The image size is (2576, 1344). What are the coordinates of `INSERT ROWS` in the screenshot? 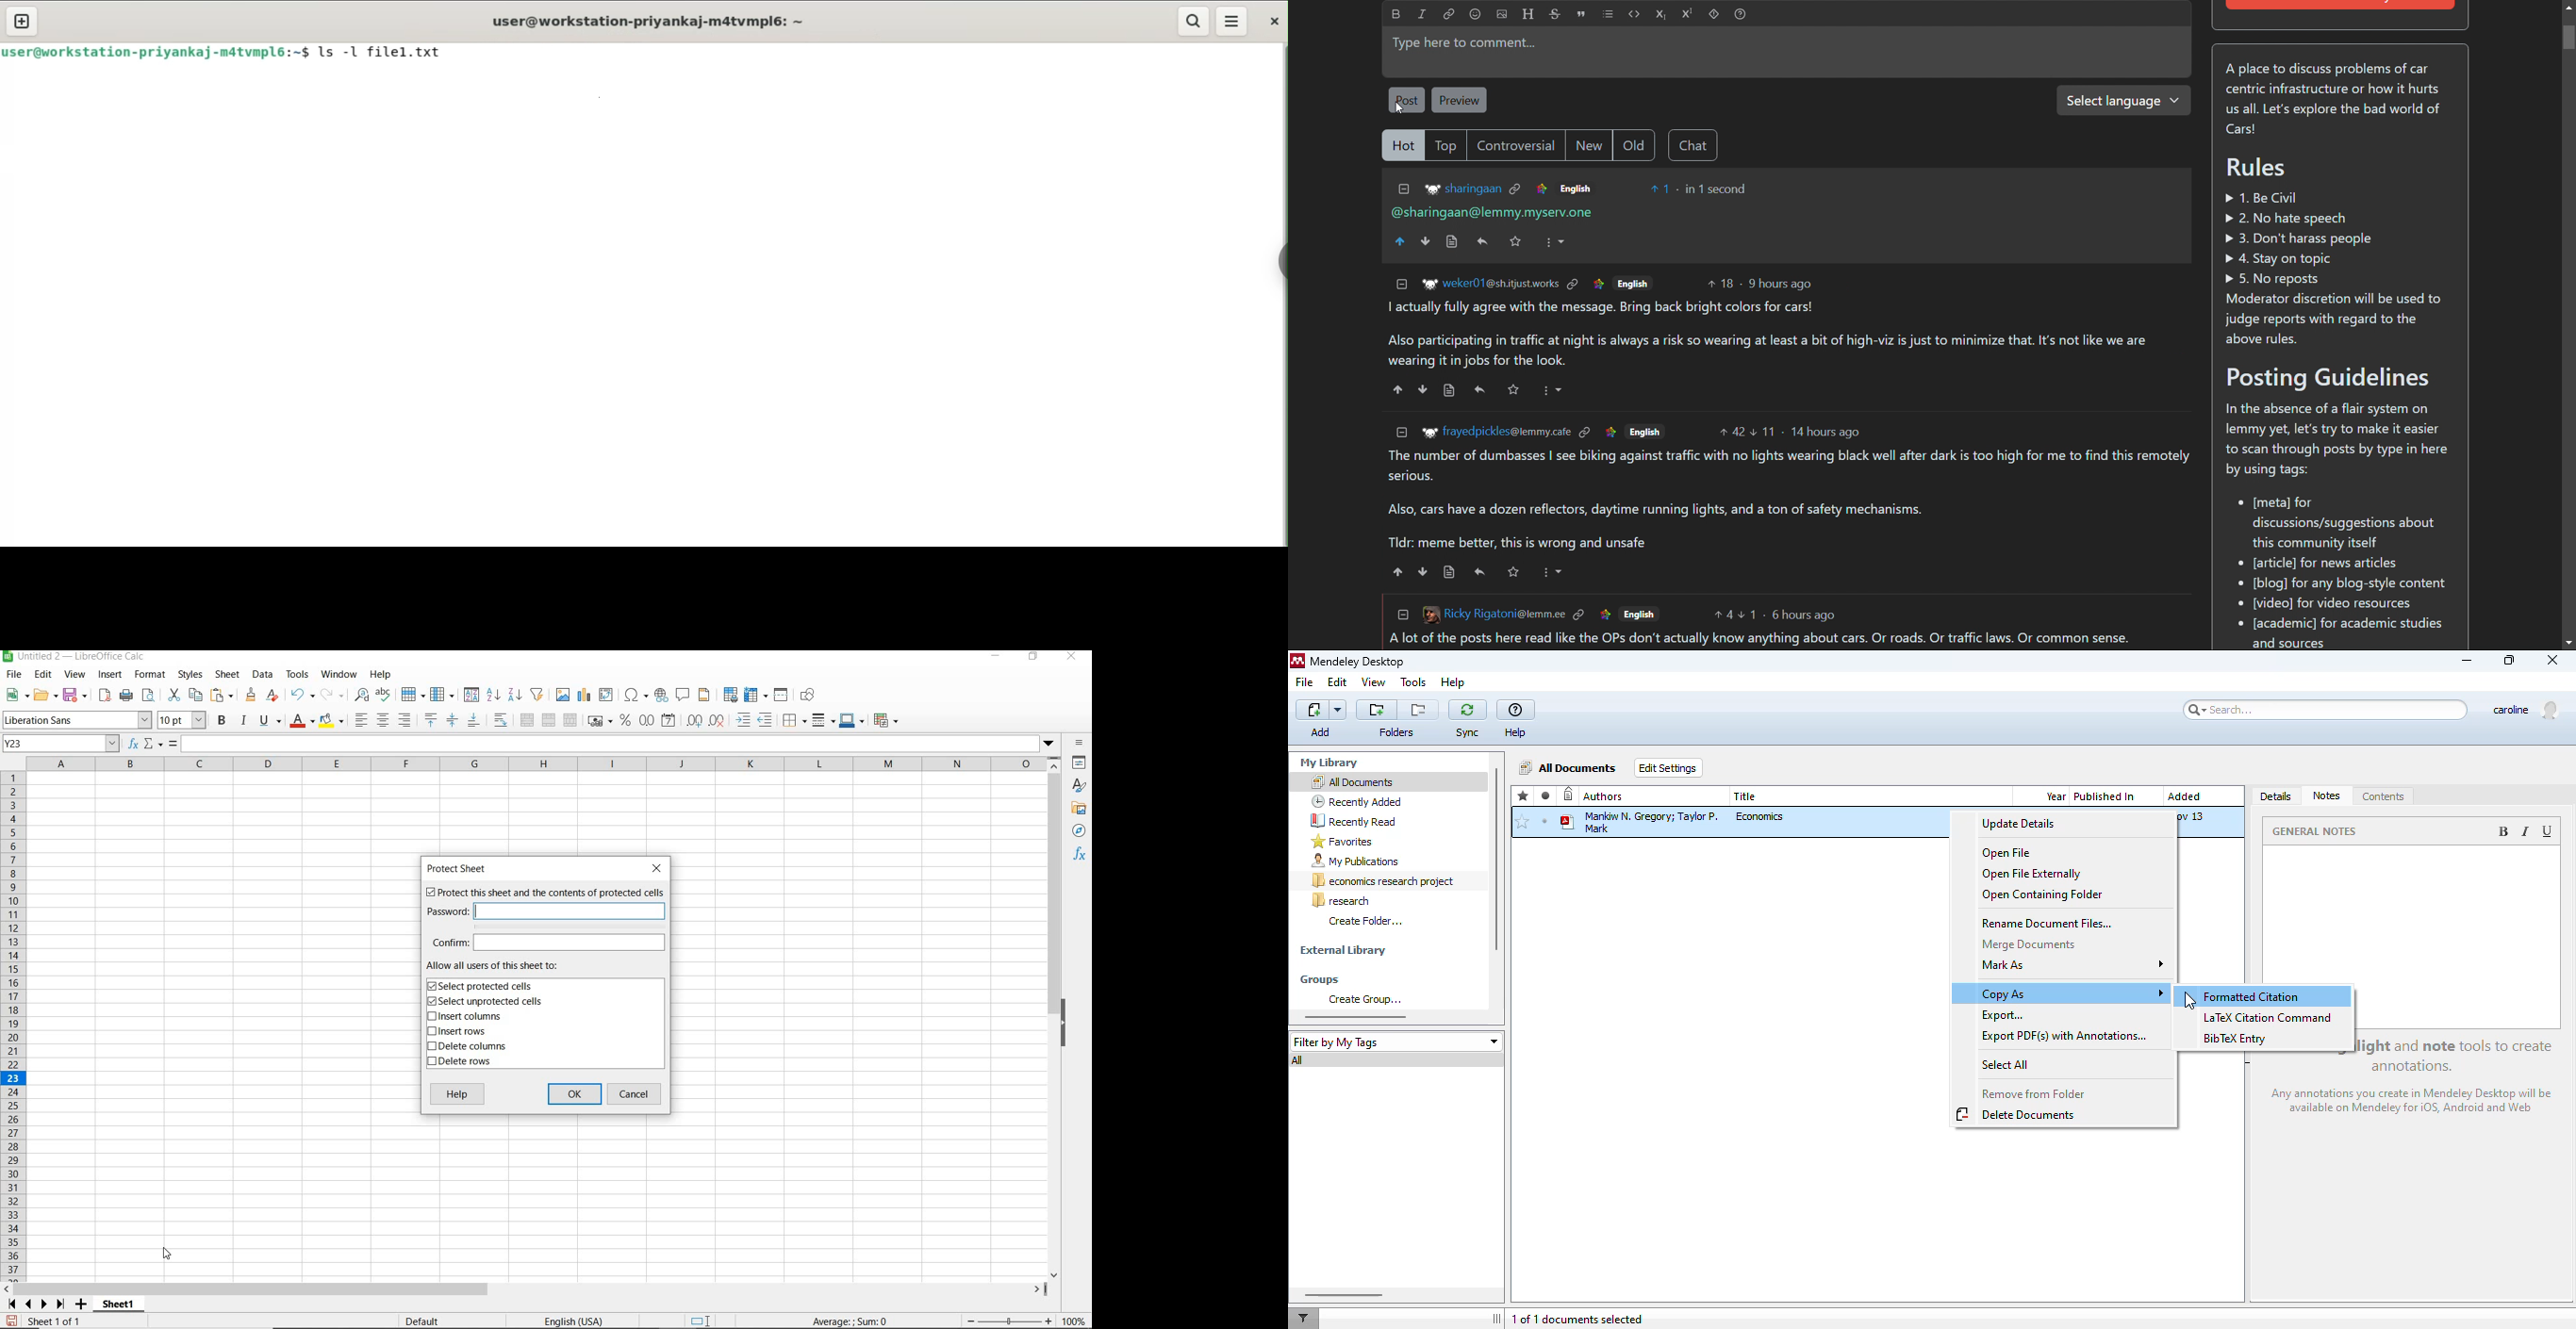 It's located at (462, 1032).